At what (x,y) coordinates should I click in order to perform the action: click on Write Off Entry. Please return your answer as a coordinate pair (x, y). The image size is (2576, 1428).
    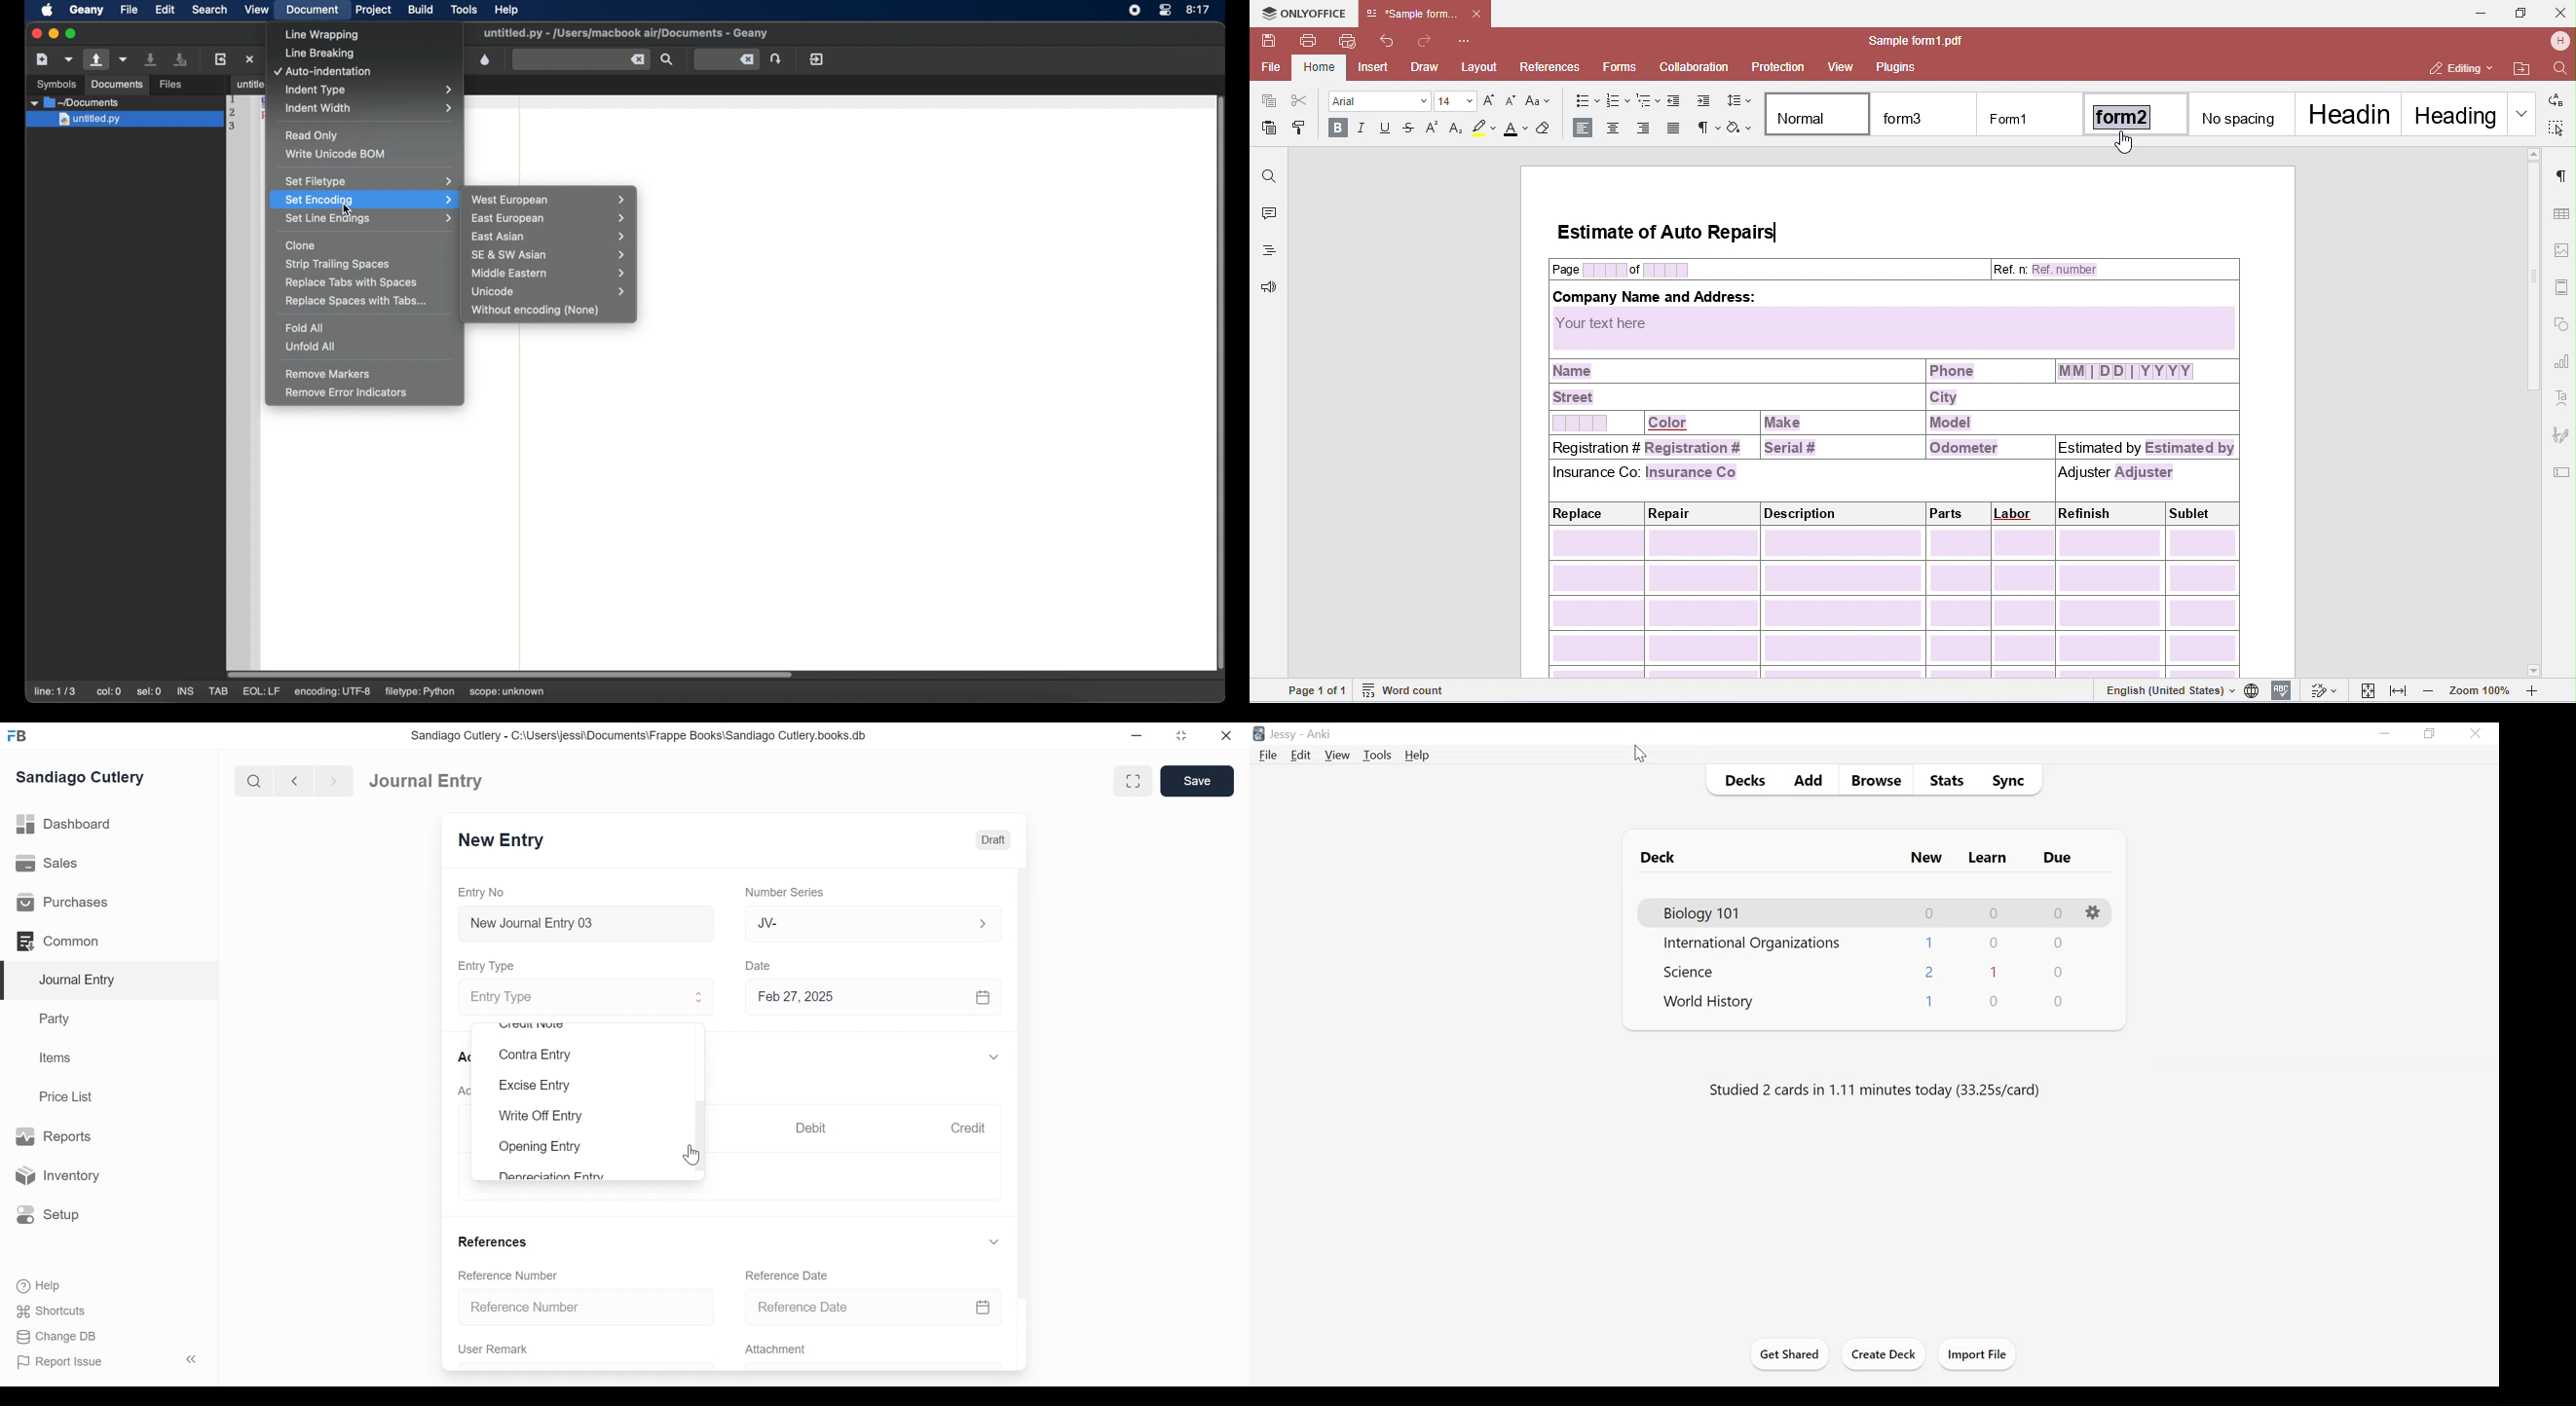
    Looking at the image, I should click on (543, 1117).